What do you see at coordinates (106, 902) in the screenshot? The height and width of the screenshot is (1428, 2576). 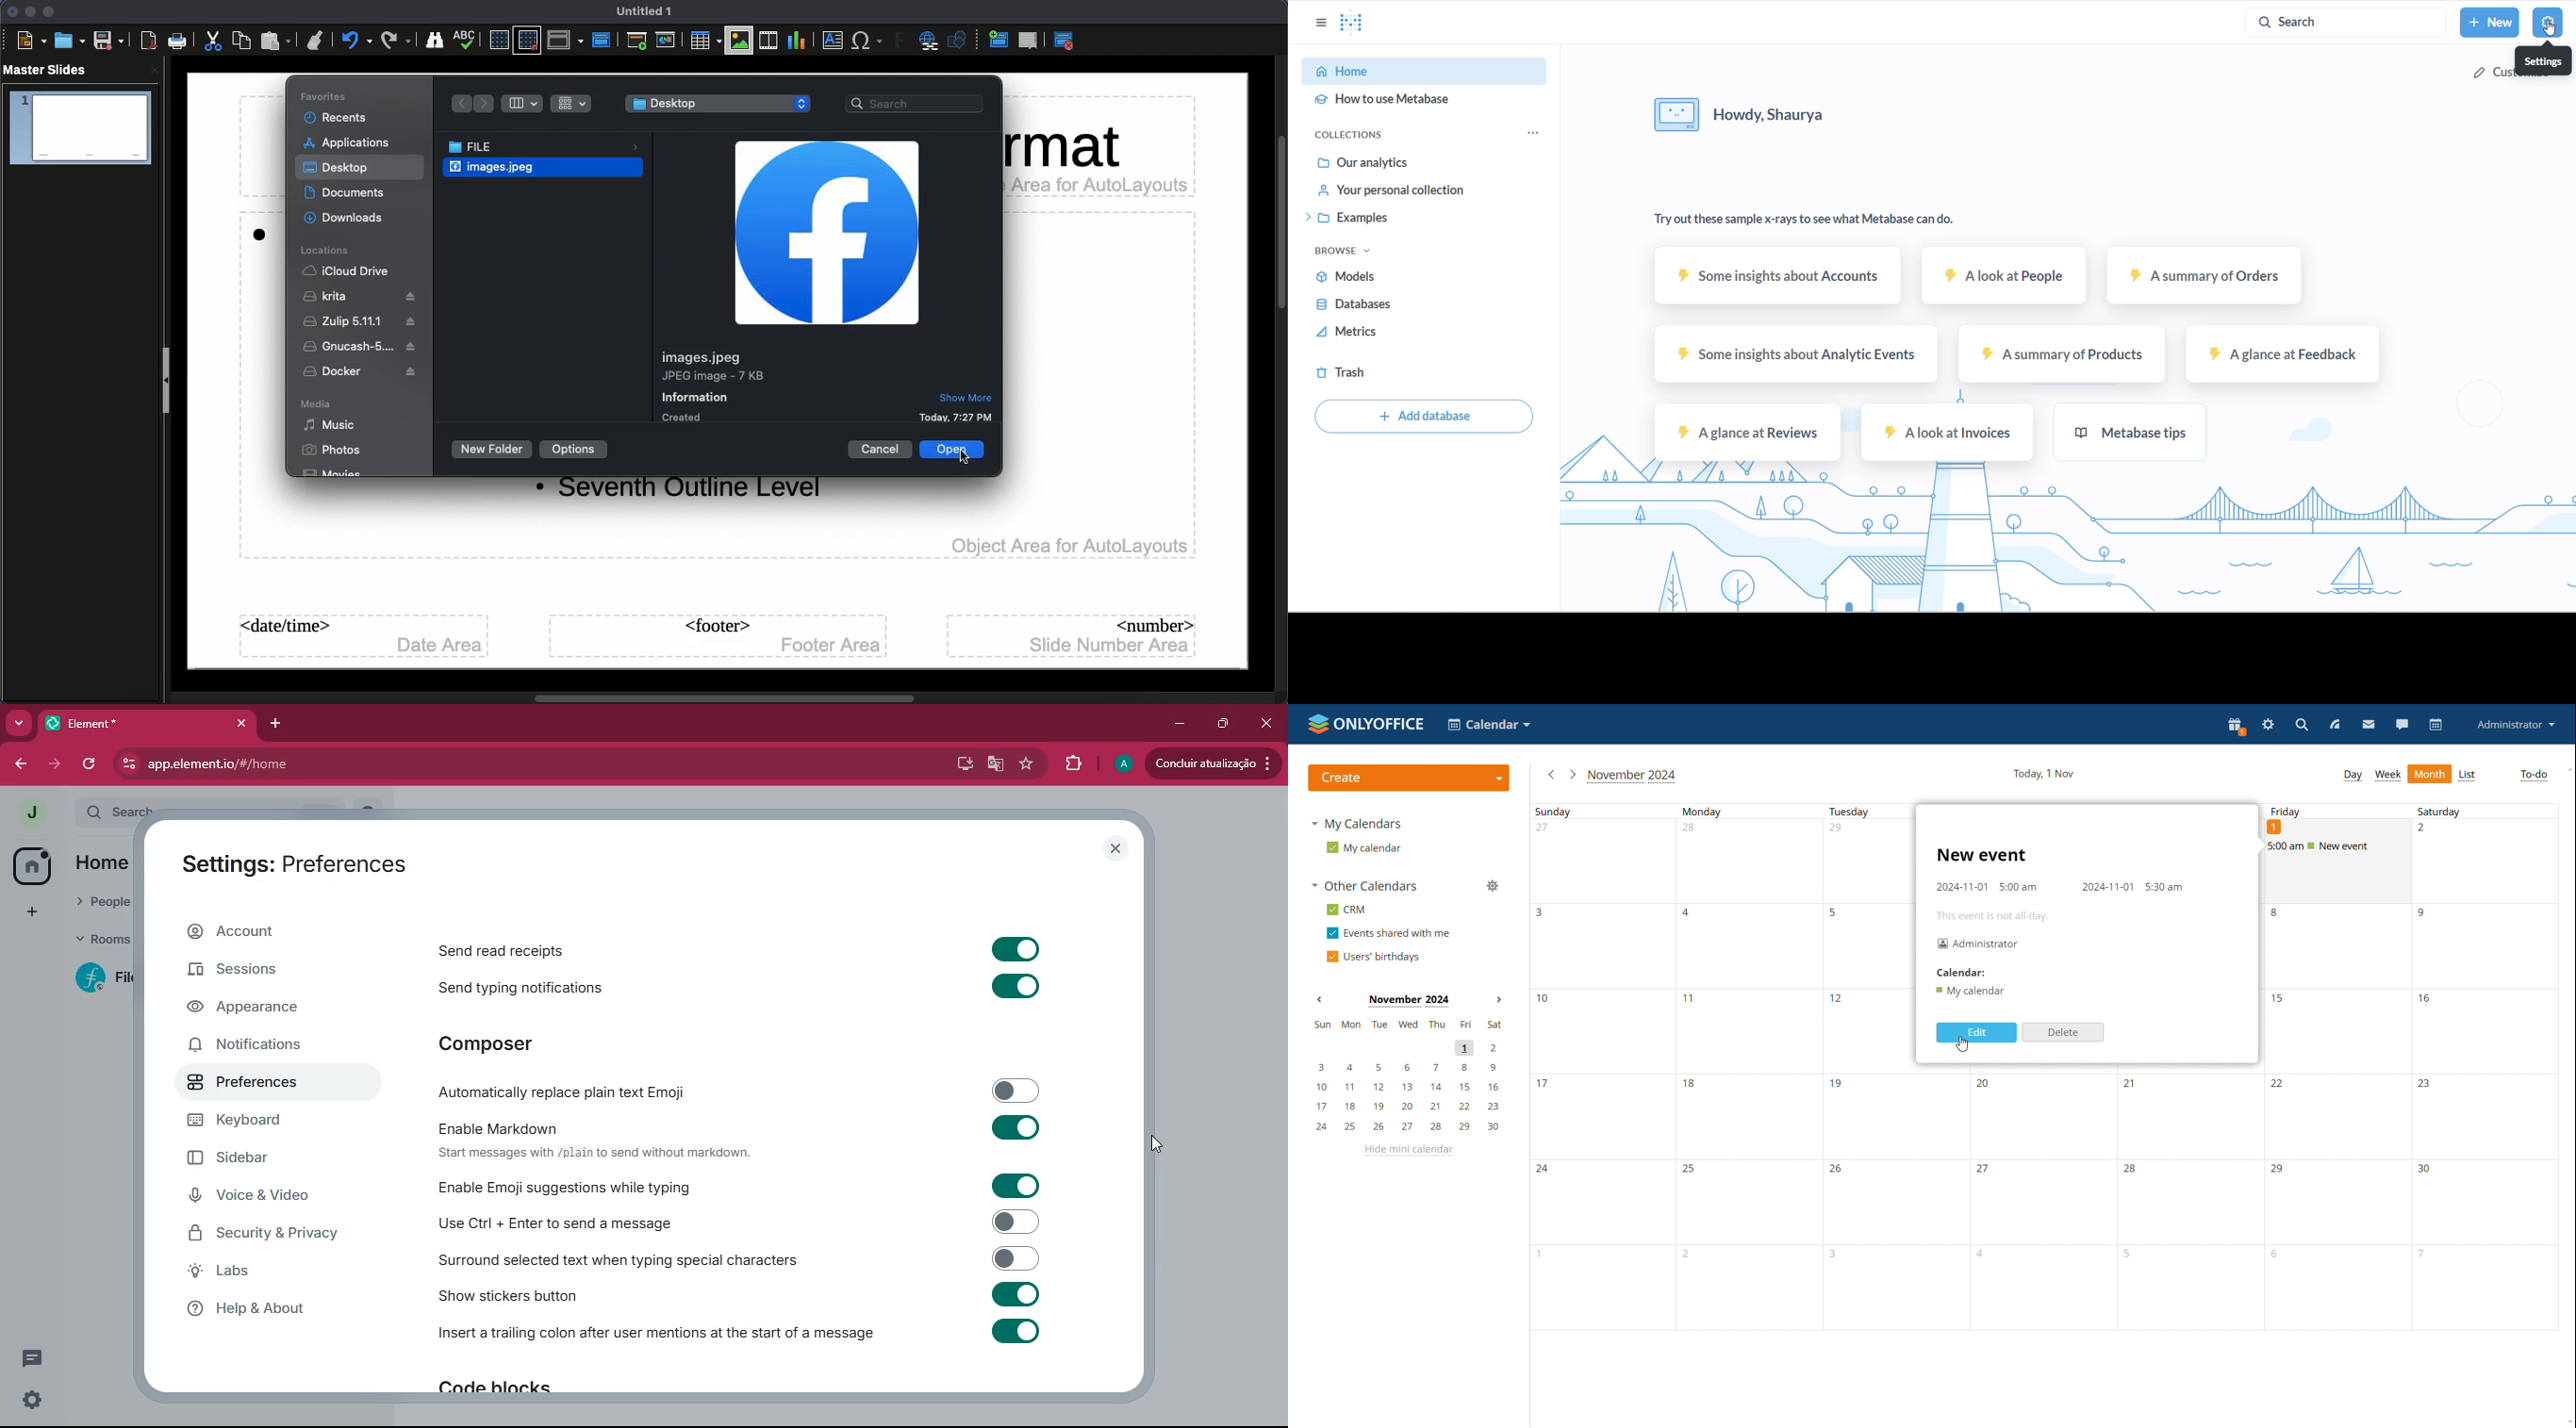 I see `people` at bounding box center [106, 902].